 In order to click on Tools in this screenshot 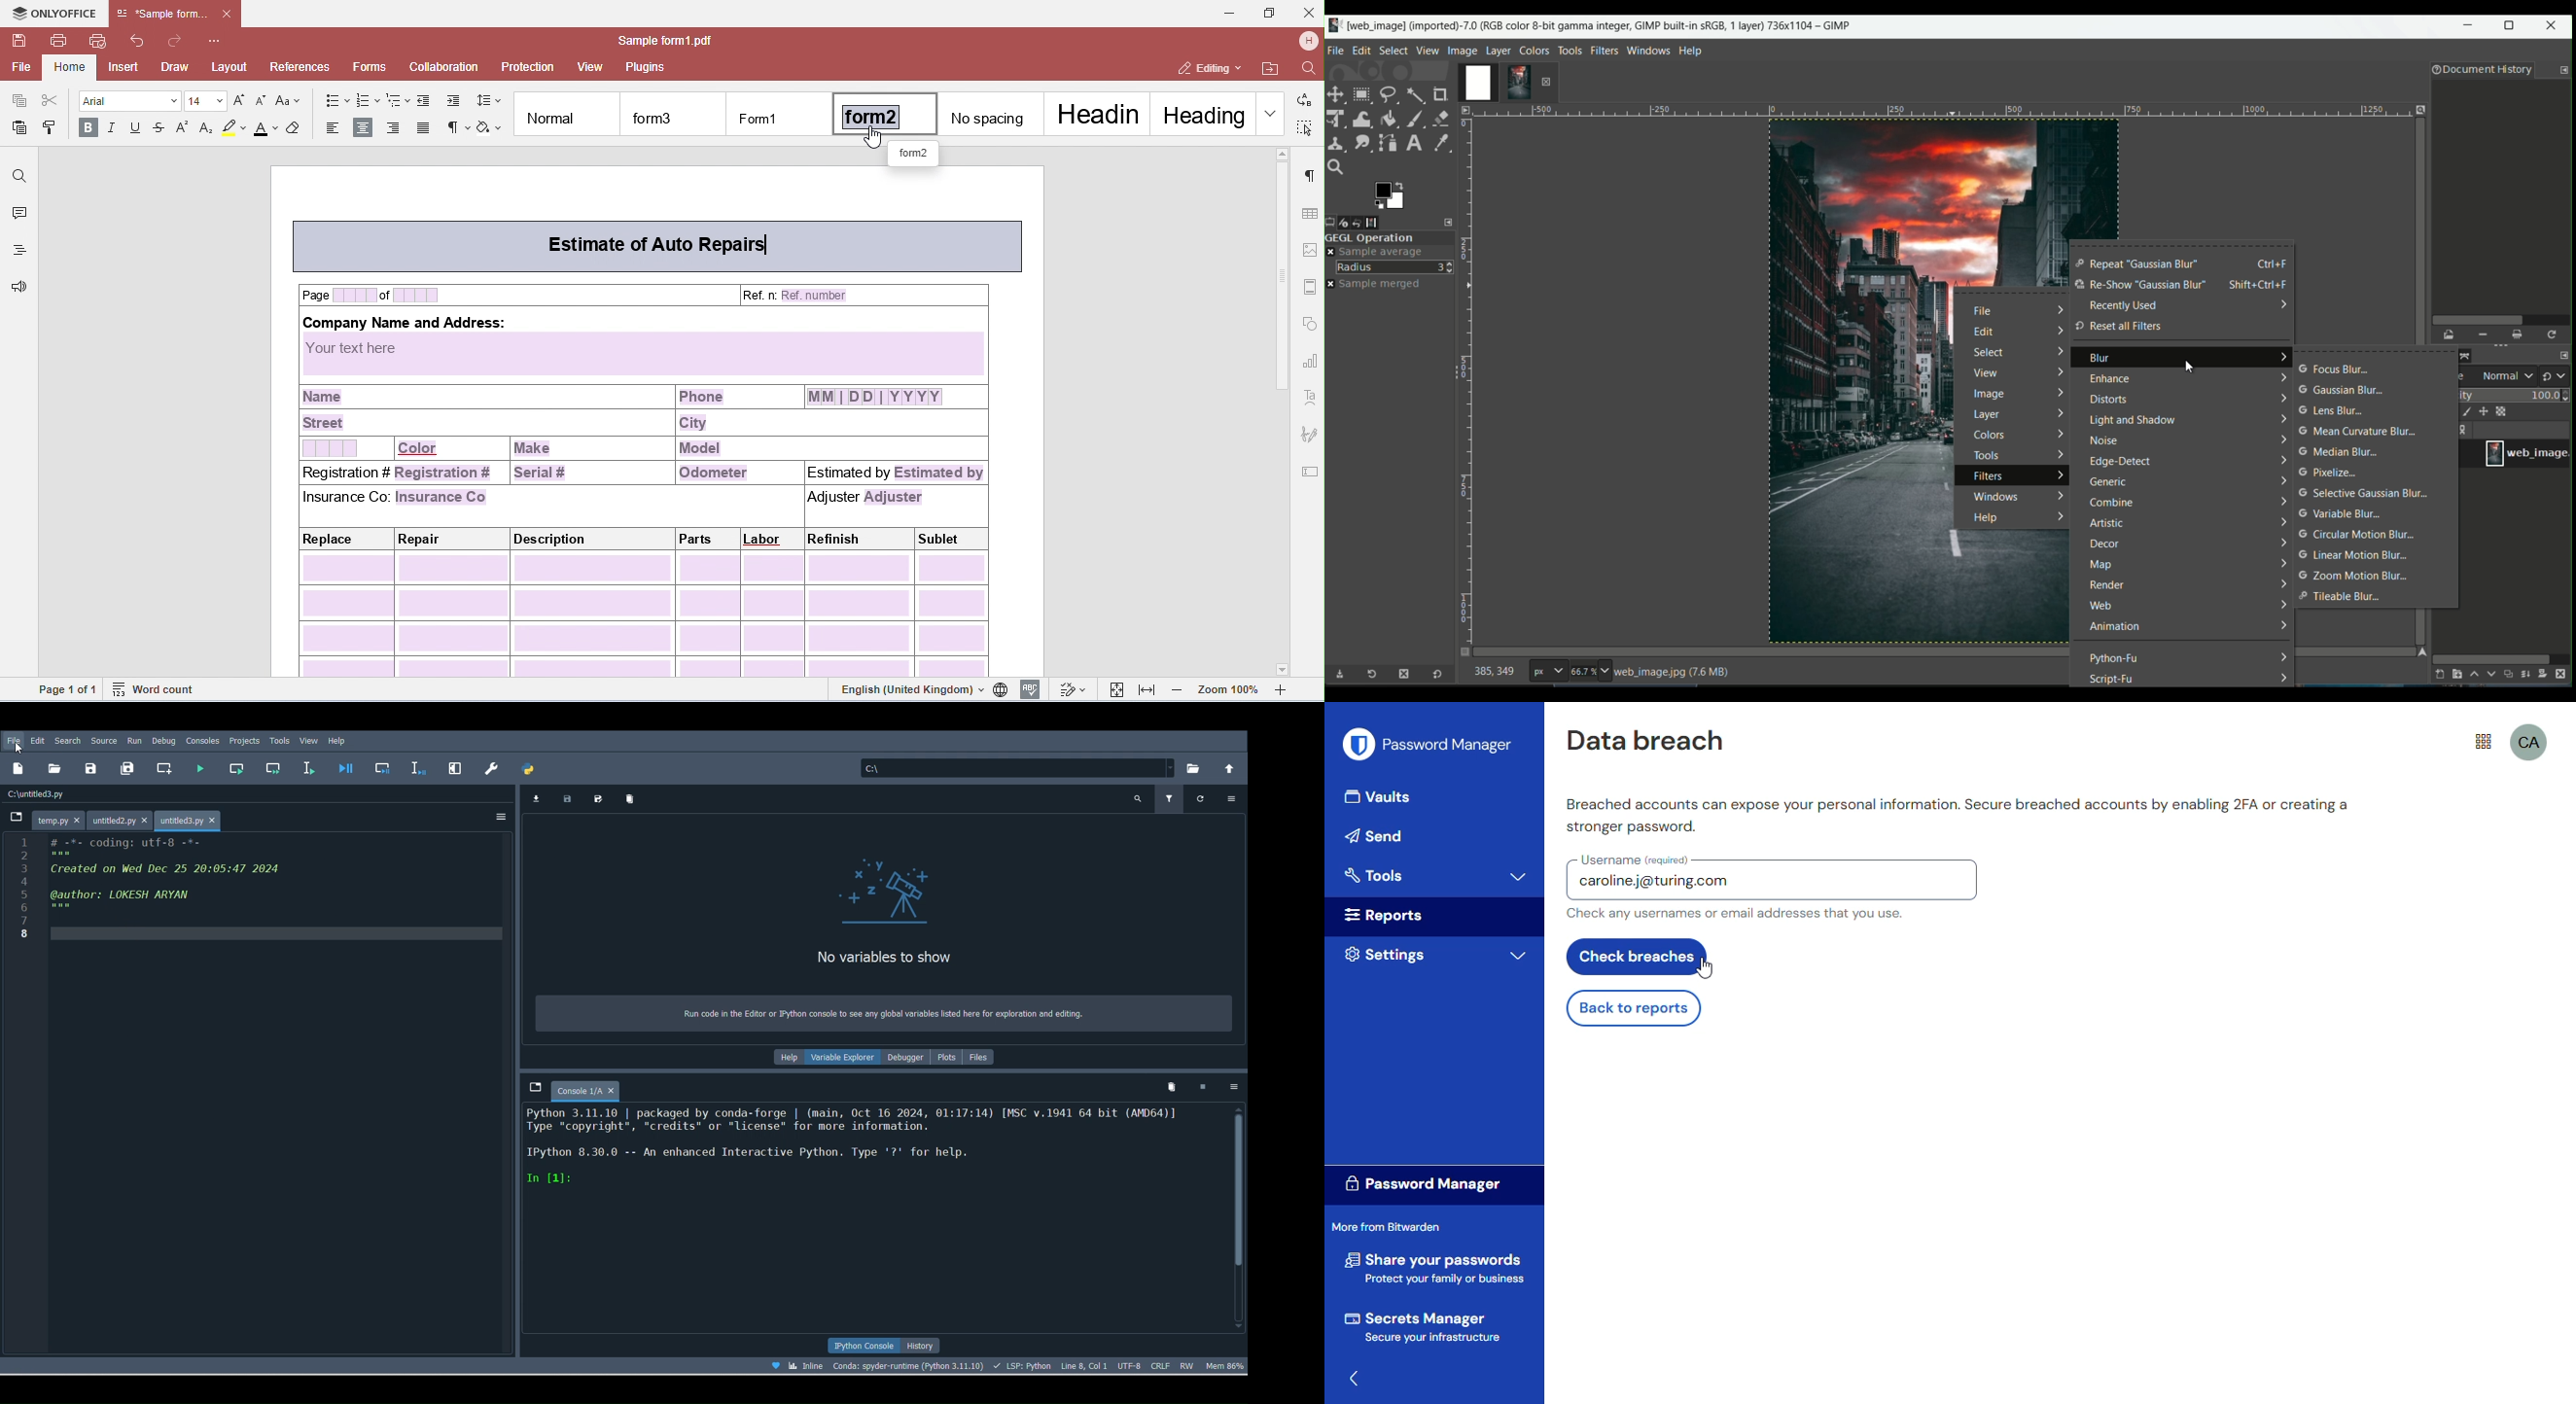, I will do `click(281, 739)`.